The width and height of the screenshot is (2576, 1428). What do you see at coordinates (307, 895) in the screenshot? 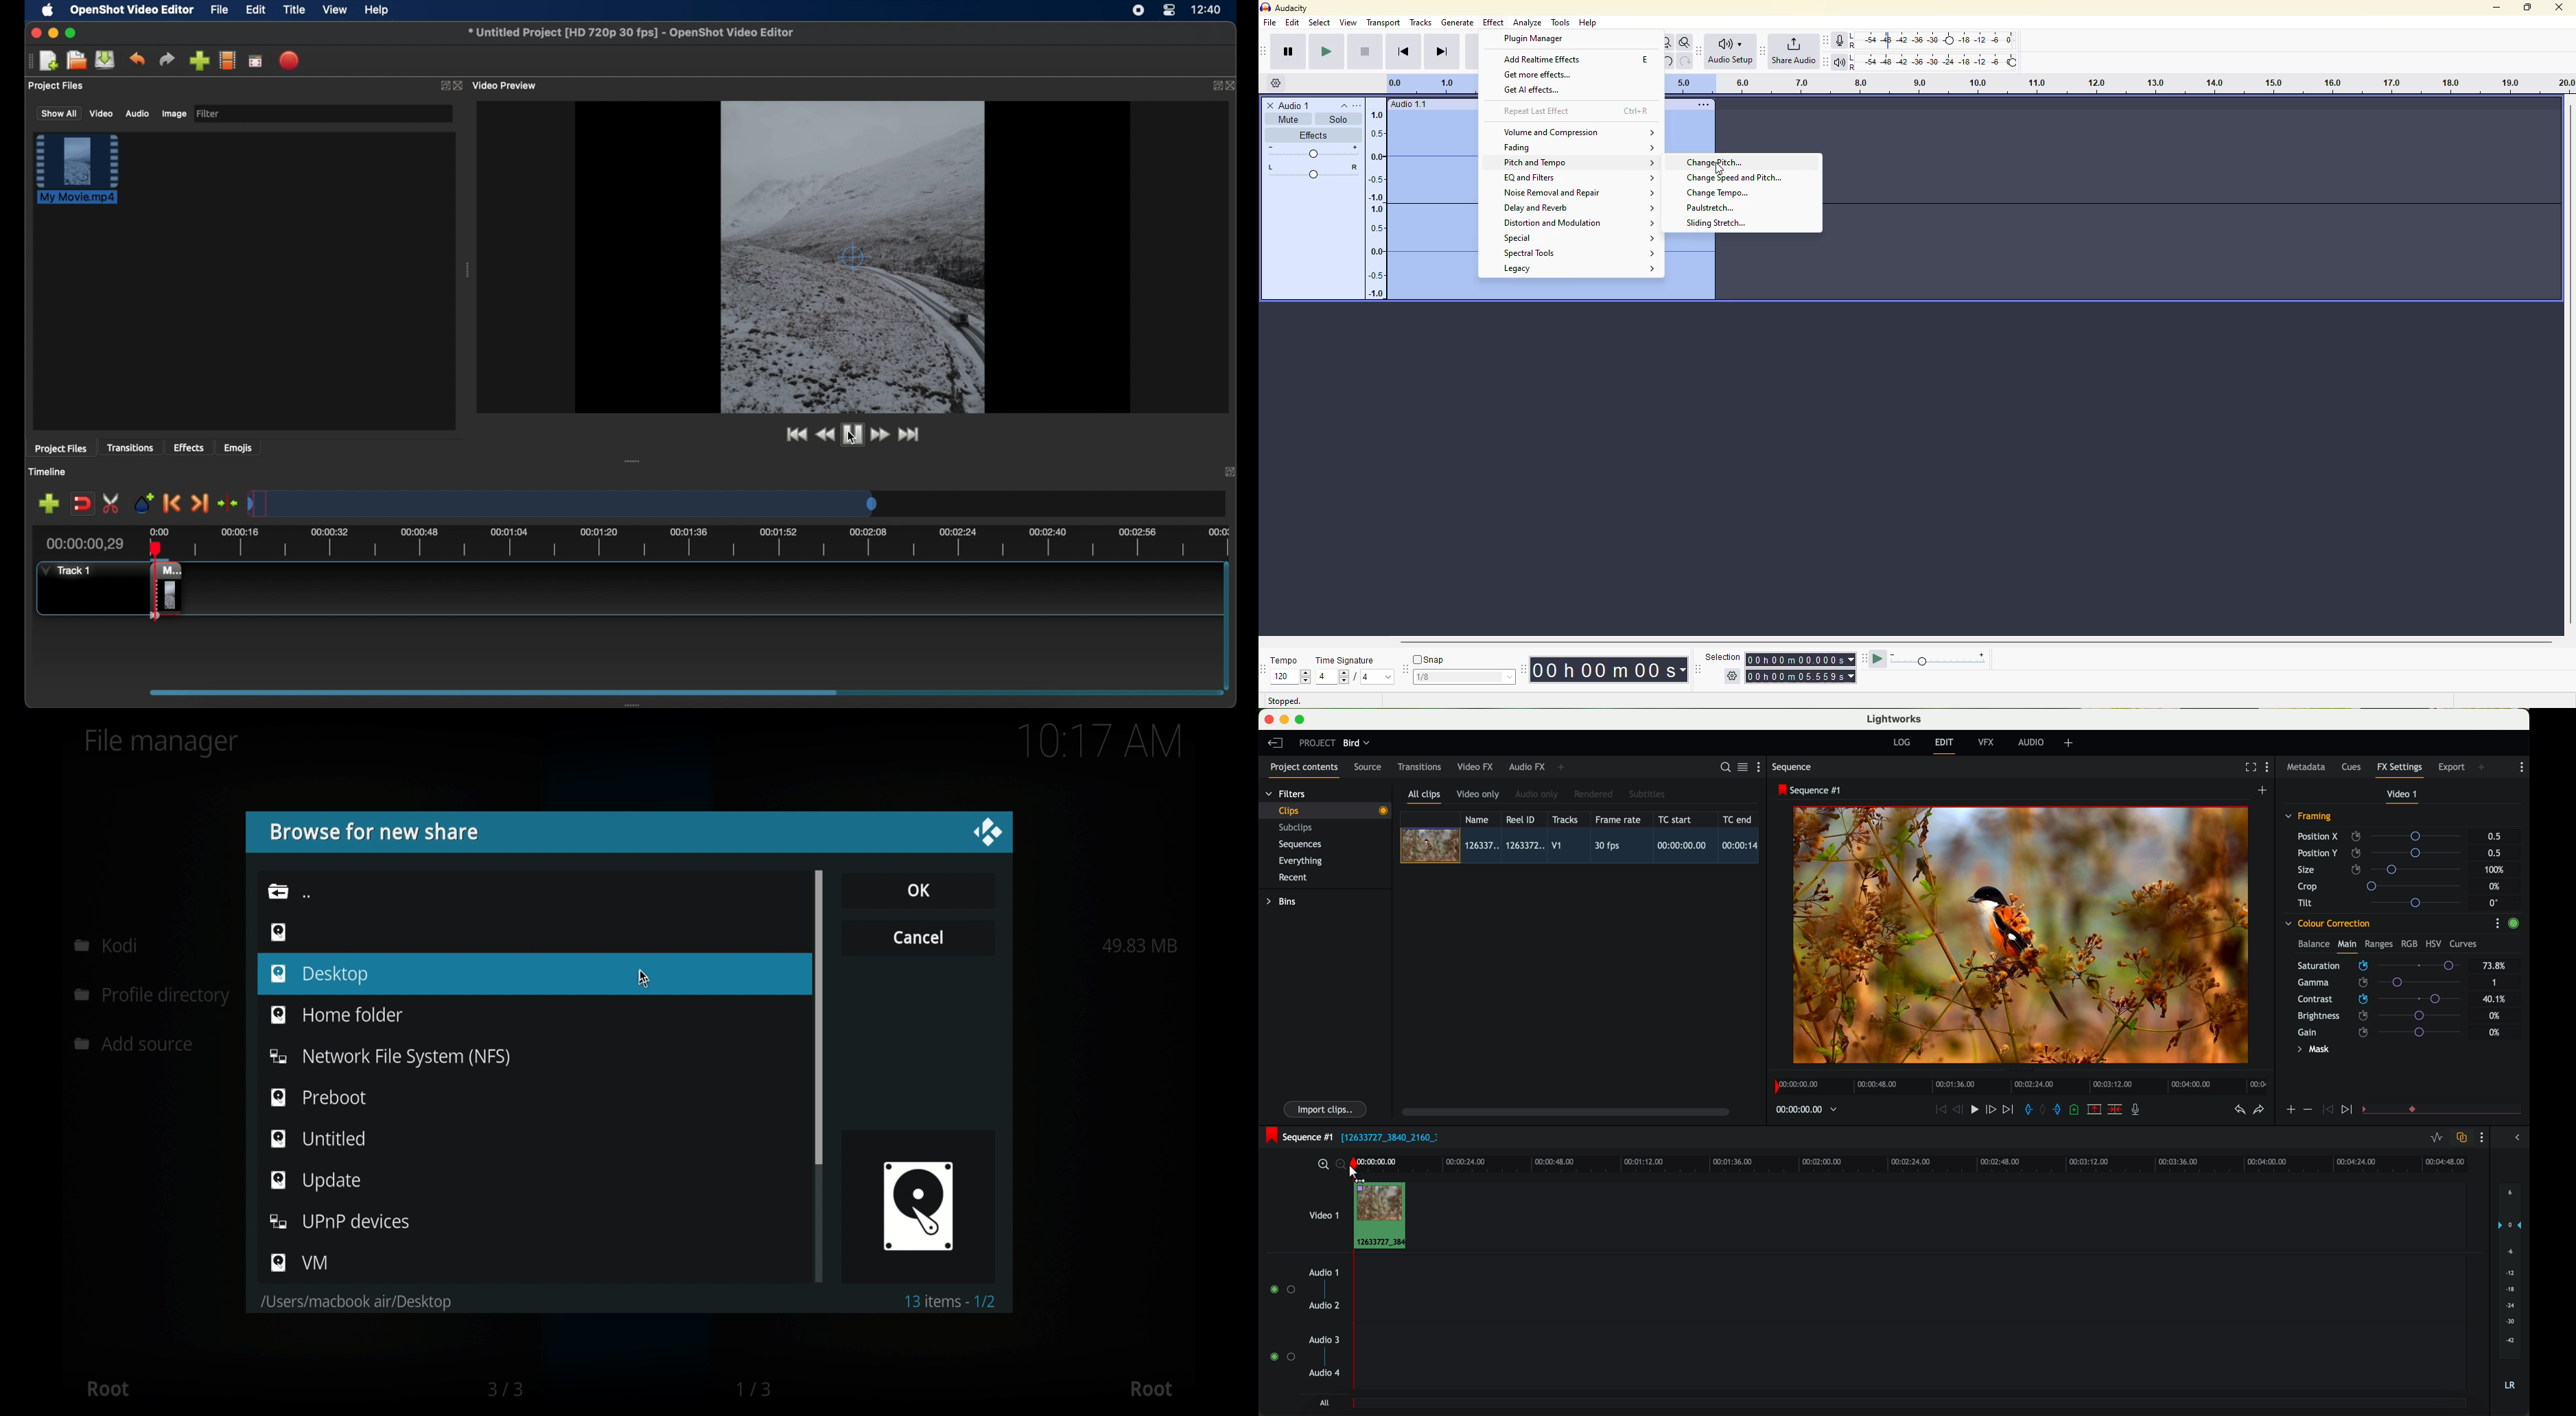
I see `dots icon` at bounding box center [307, 895].